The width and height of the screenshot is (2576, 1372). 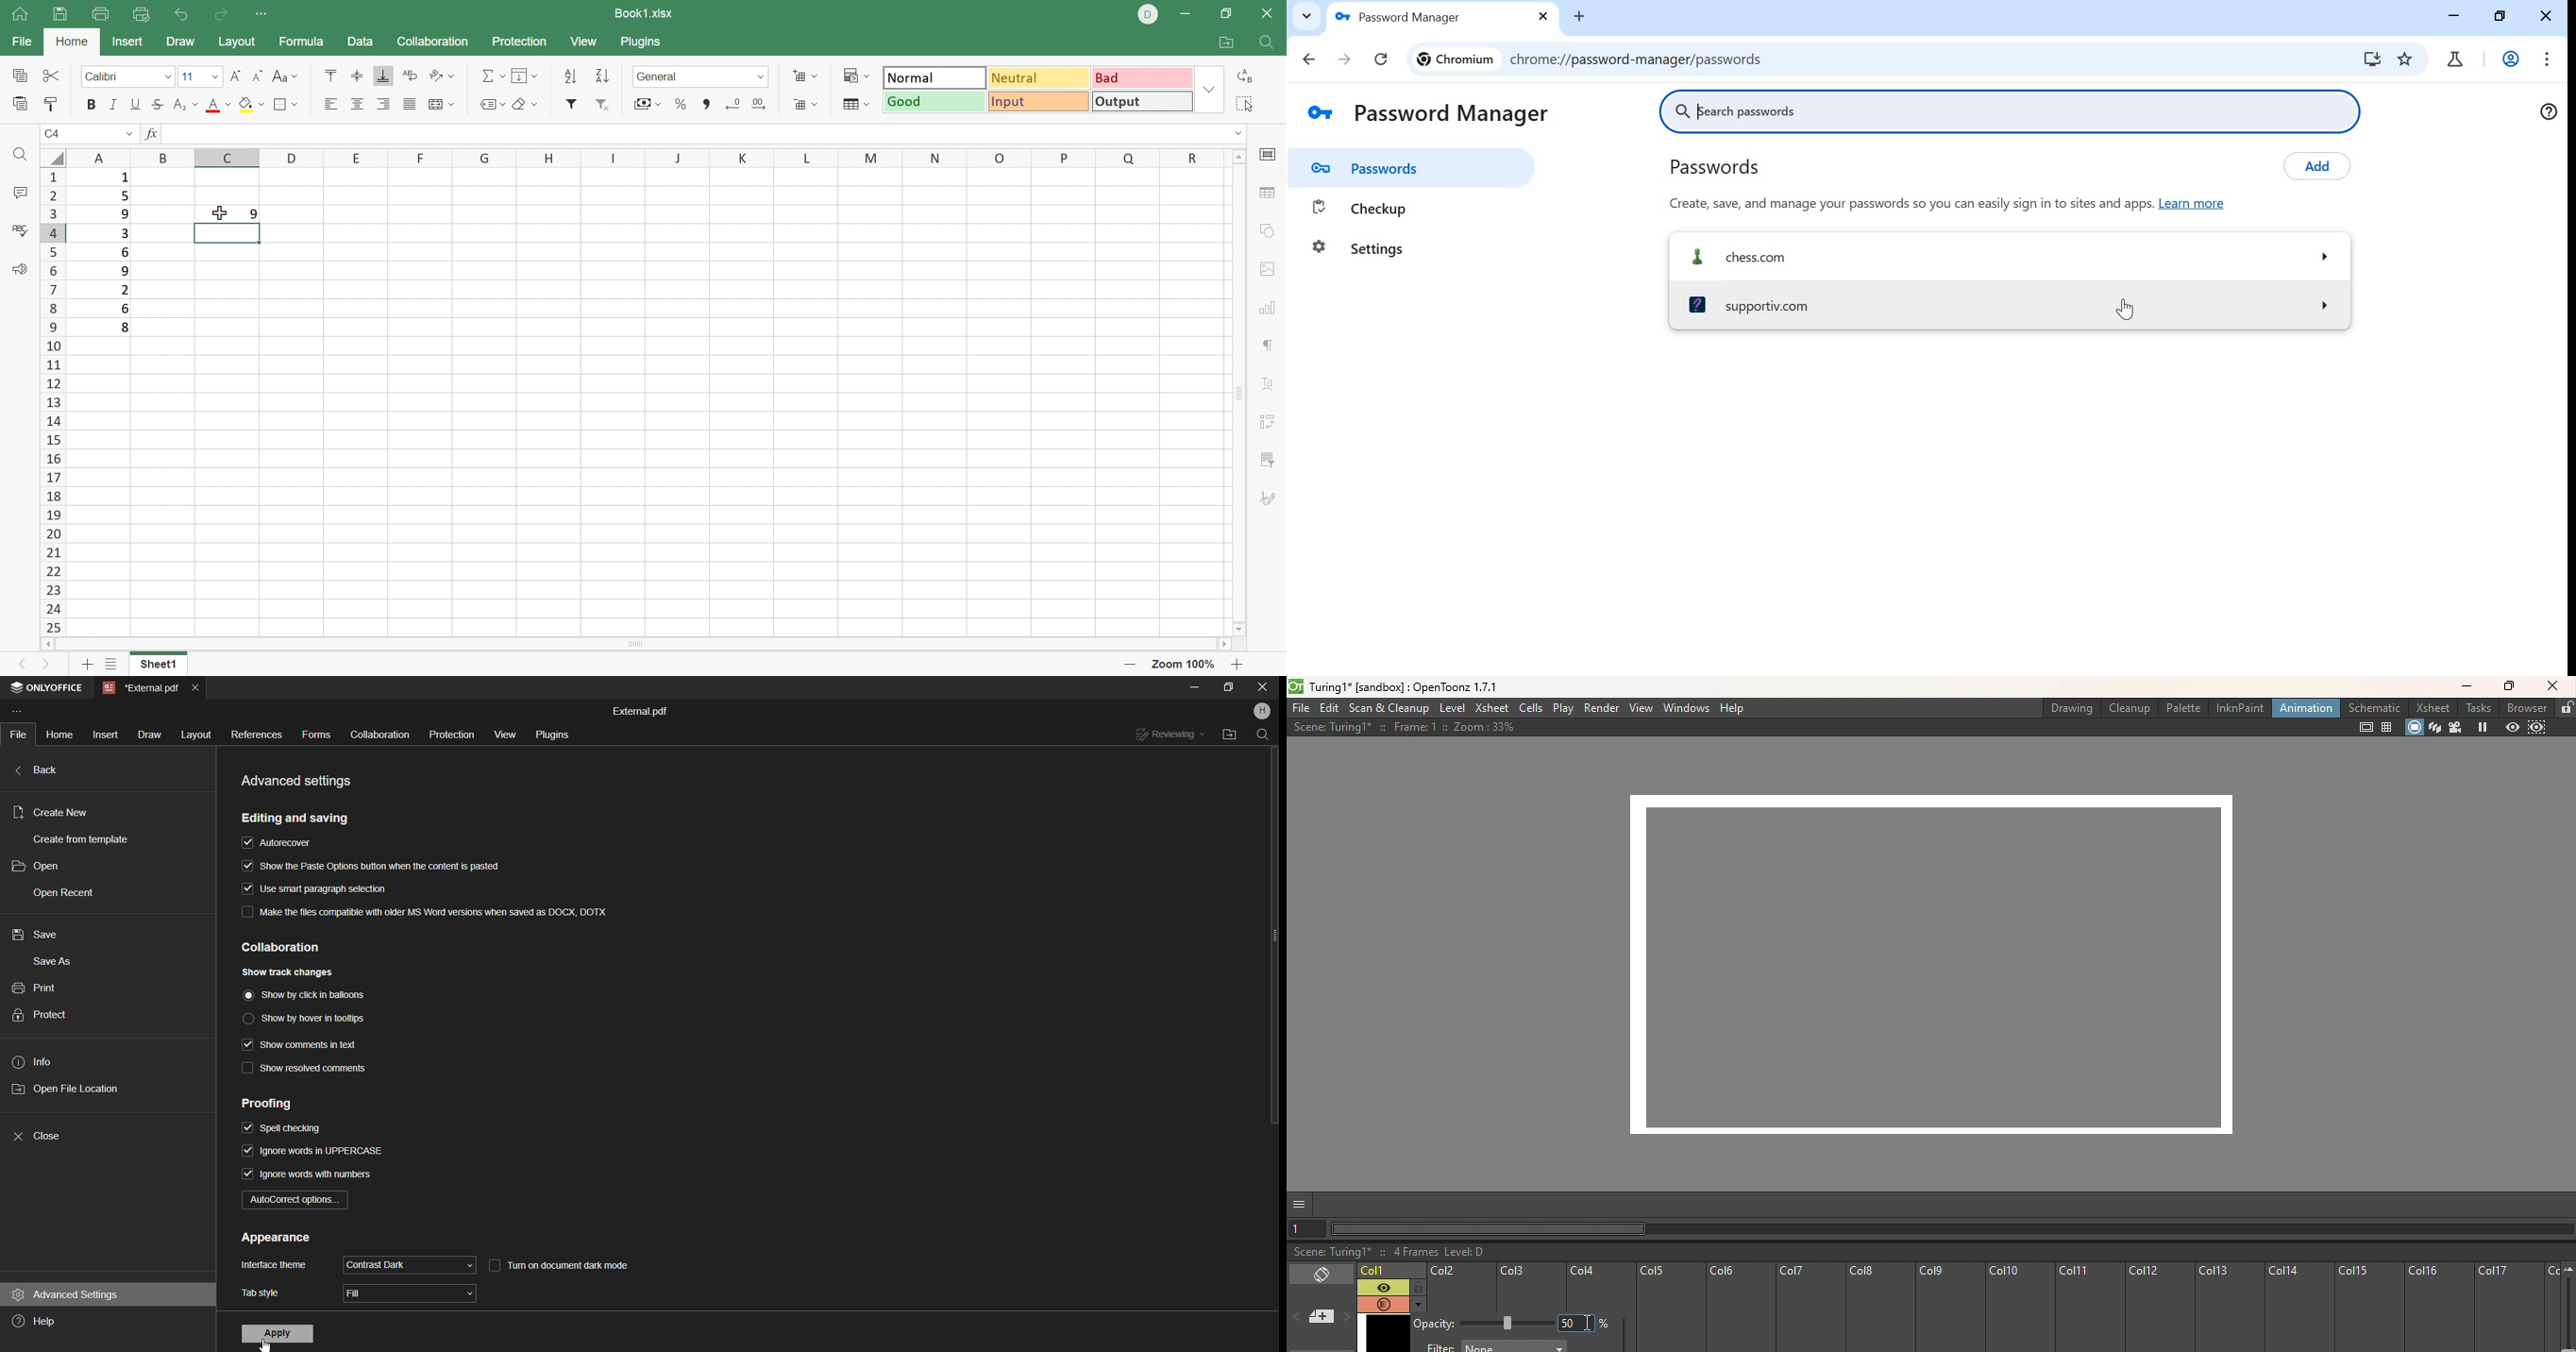 What do you see at coordinates (168, 76) in the screenshot?
I see `Drop Down` at bounding box center [168, 76].